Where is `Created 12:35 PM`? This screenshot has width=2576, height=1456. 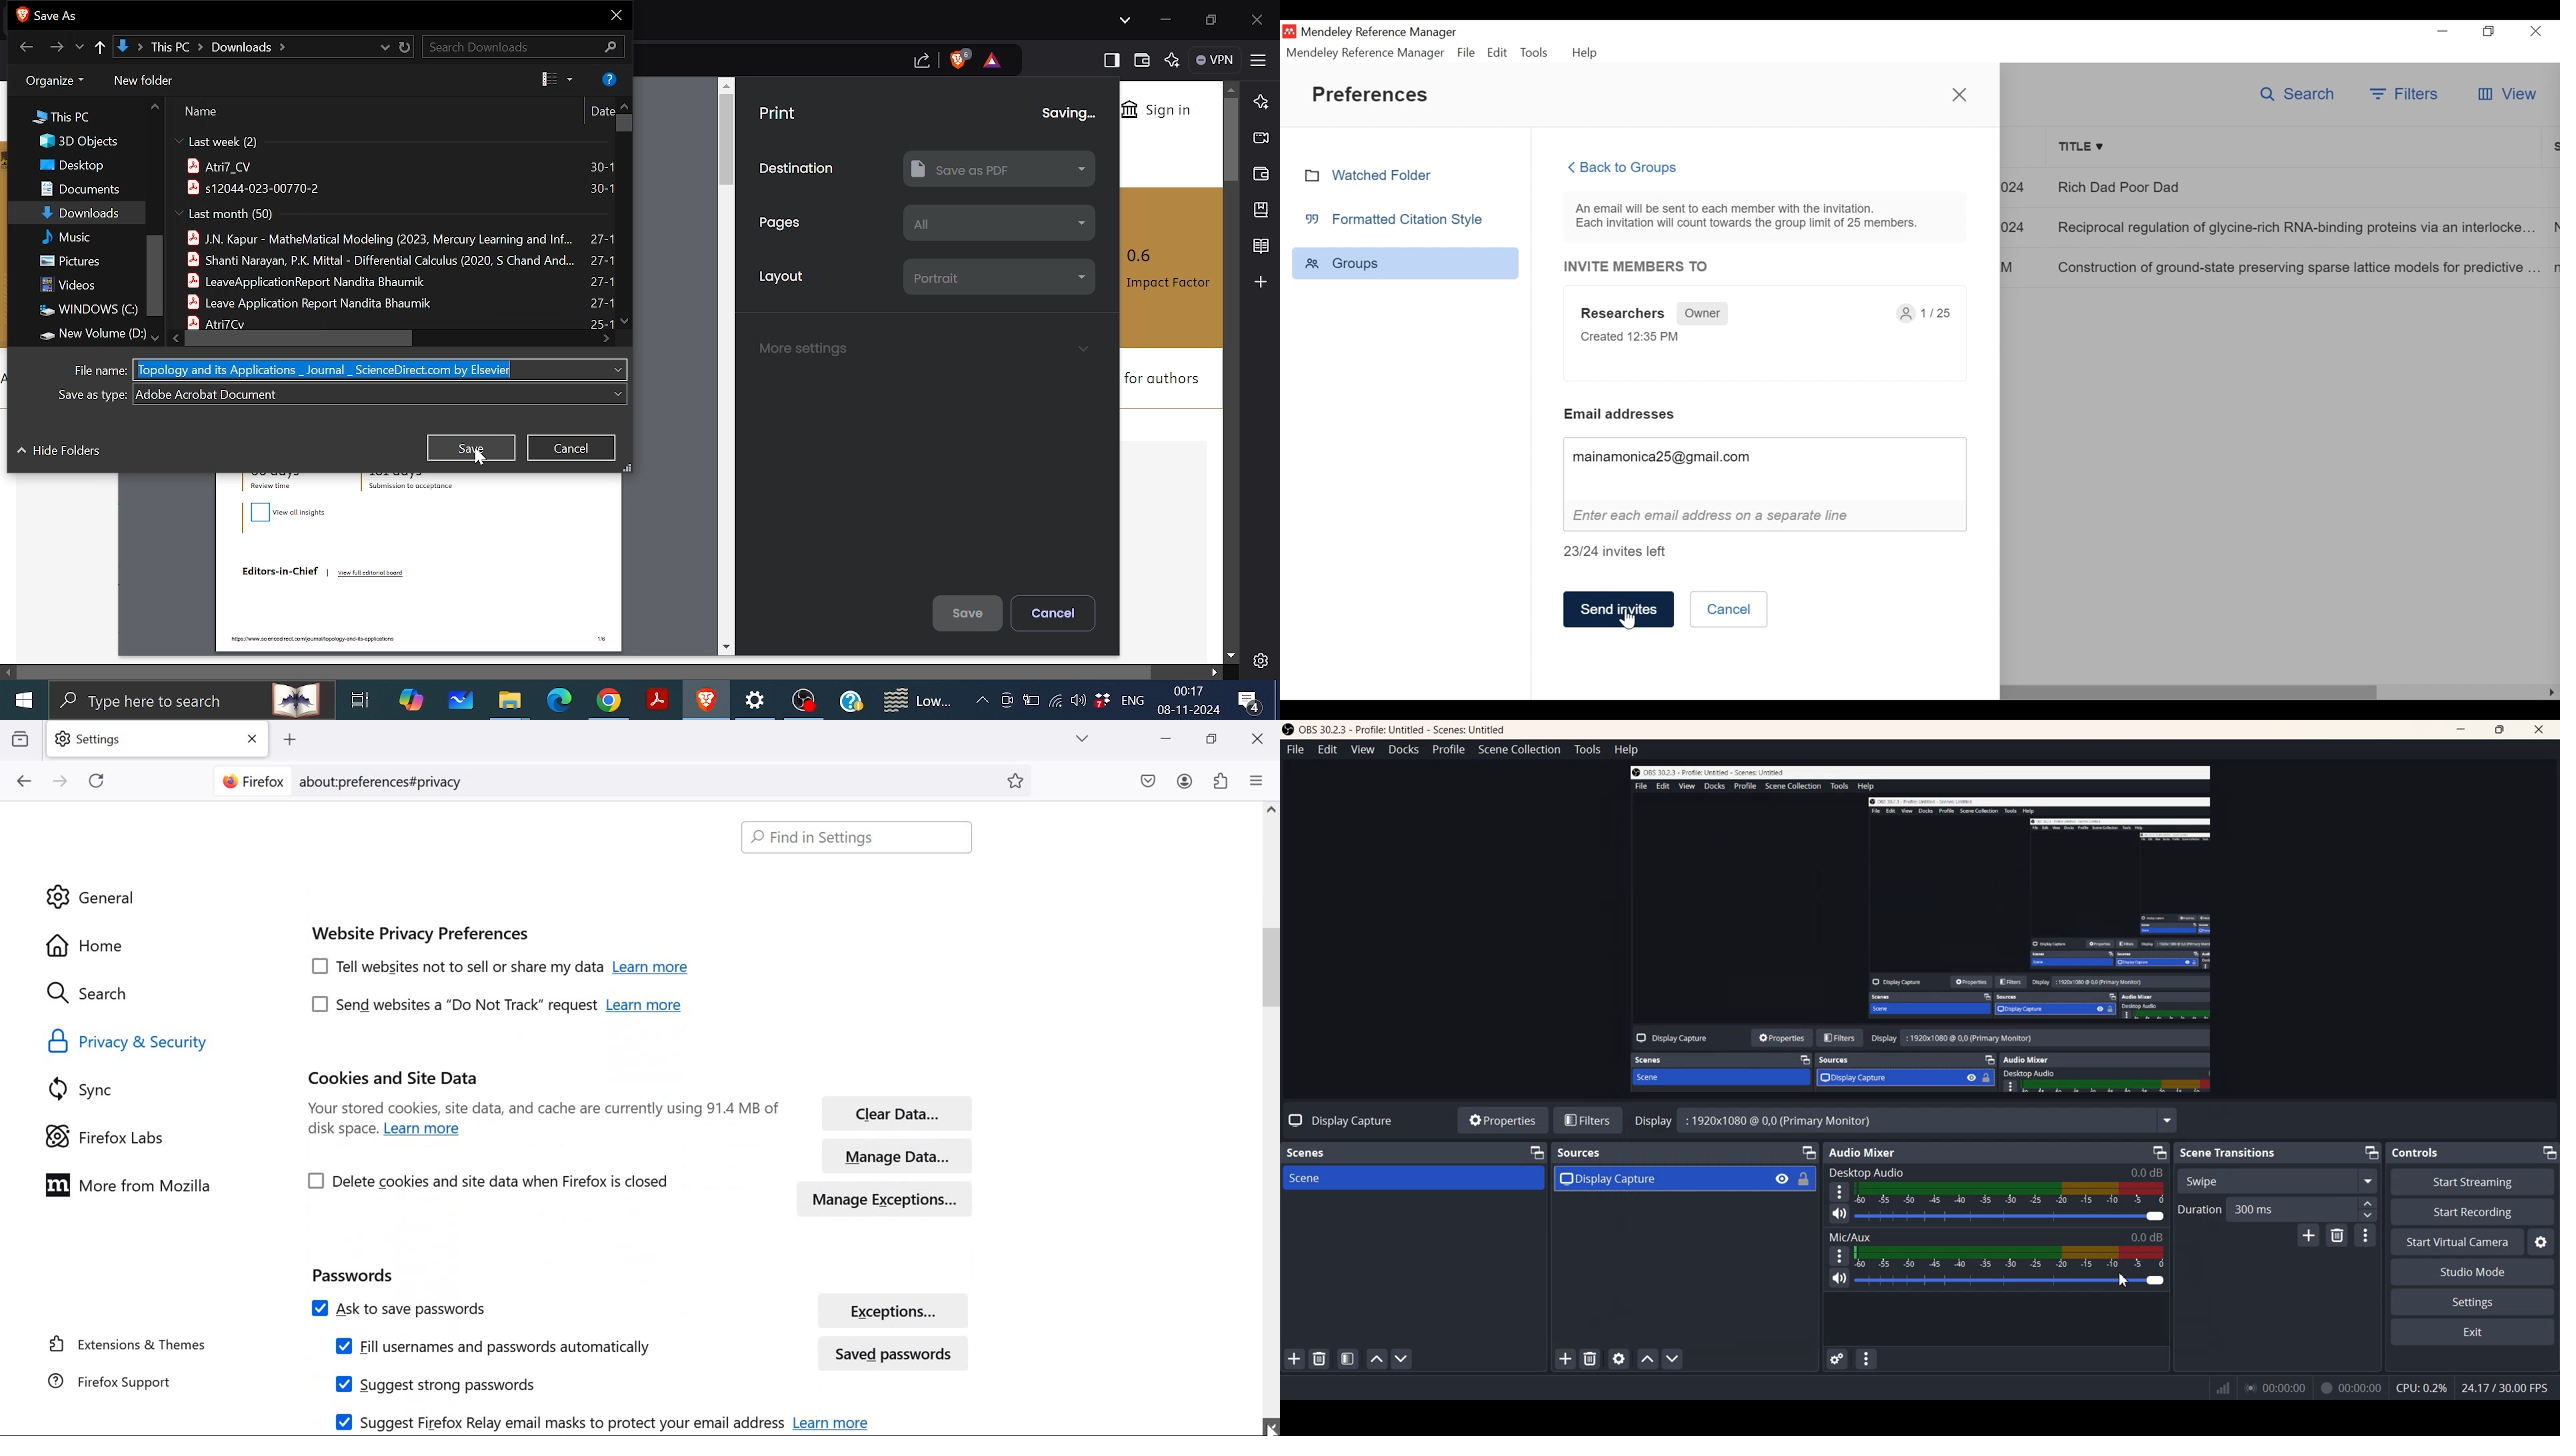 Created 12:35 PM is located at coordinates (1628, 340).